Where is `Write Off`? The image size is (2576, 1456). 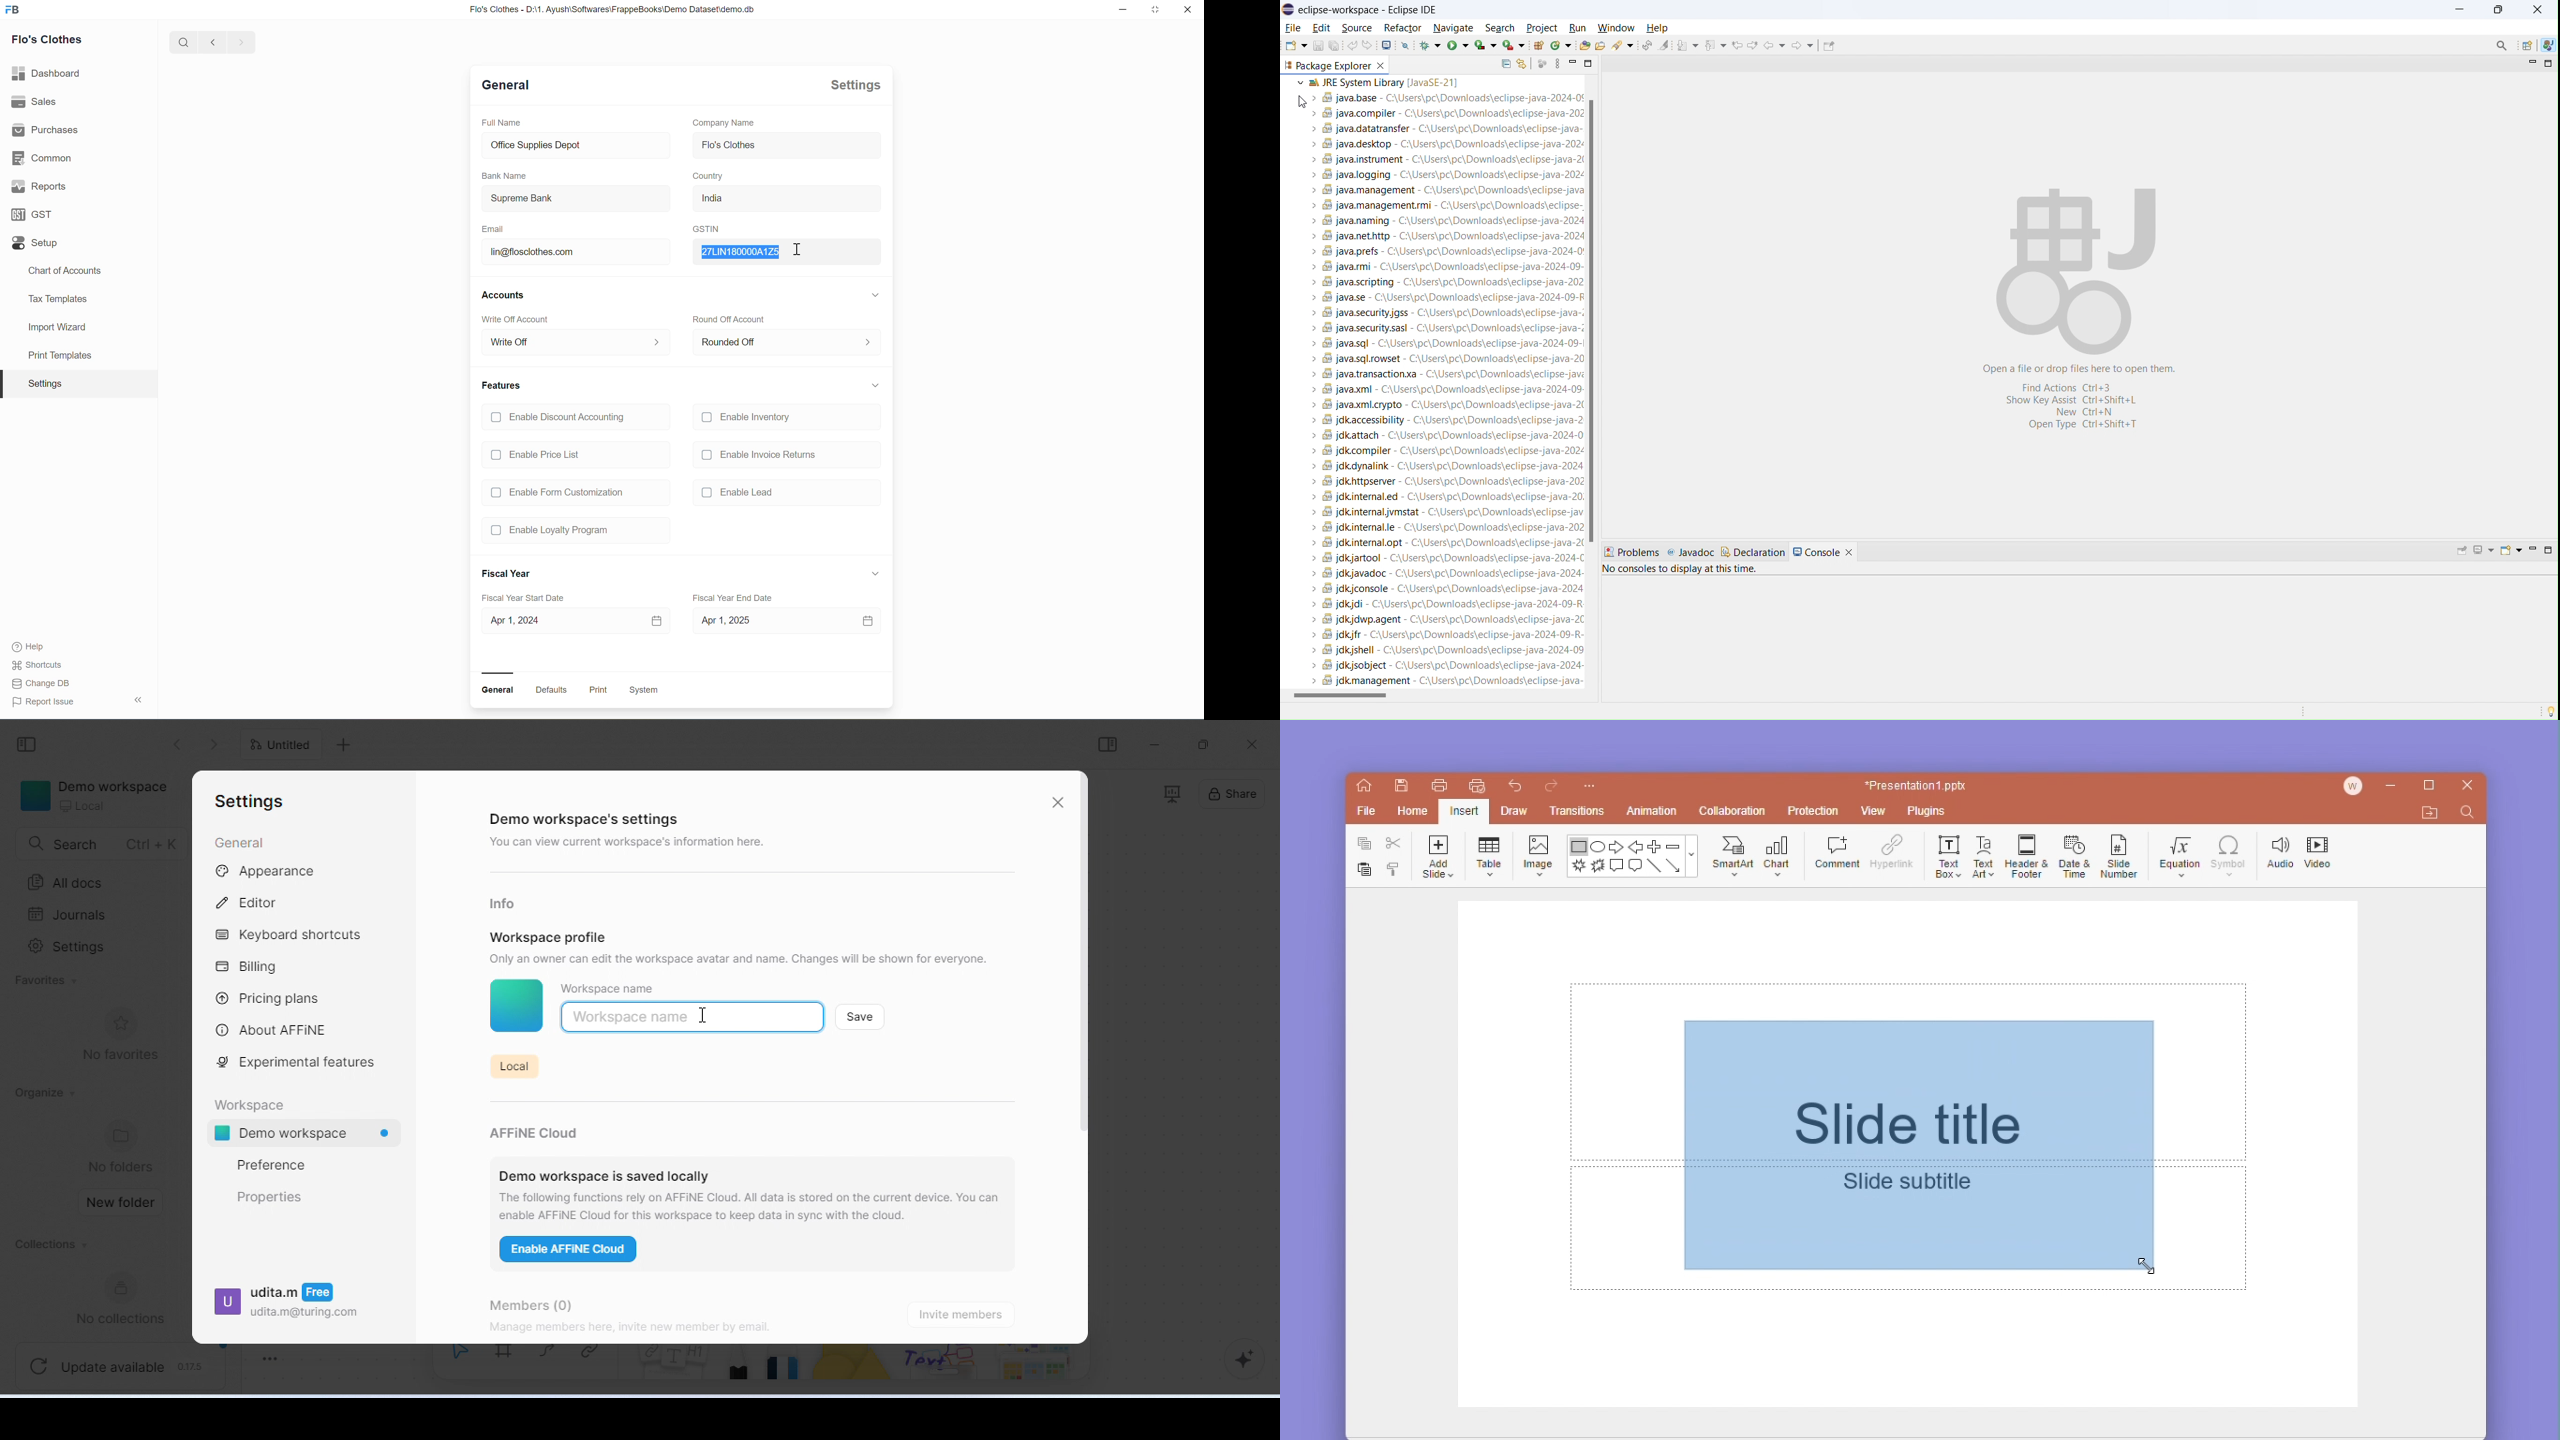
Write Off is located at coordinates (576, 343).